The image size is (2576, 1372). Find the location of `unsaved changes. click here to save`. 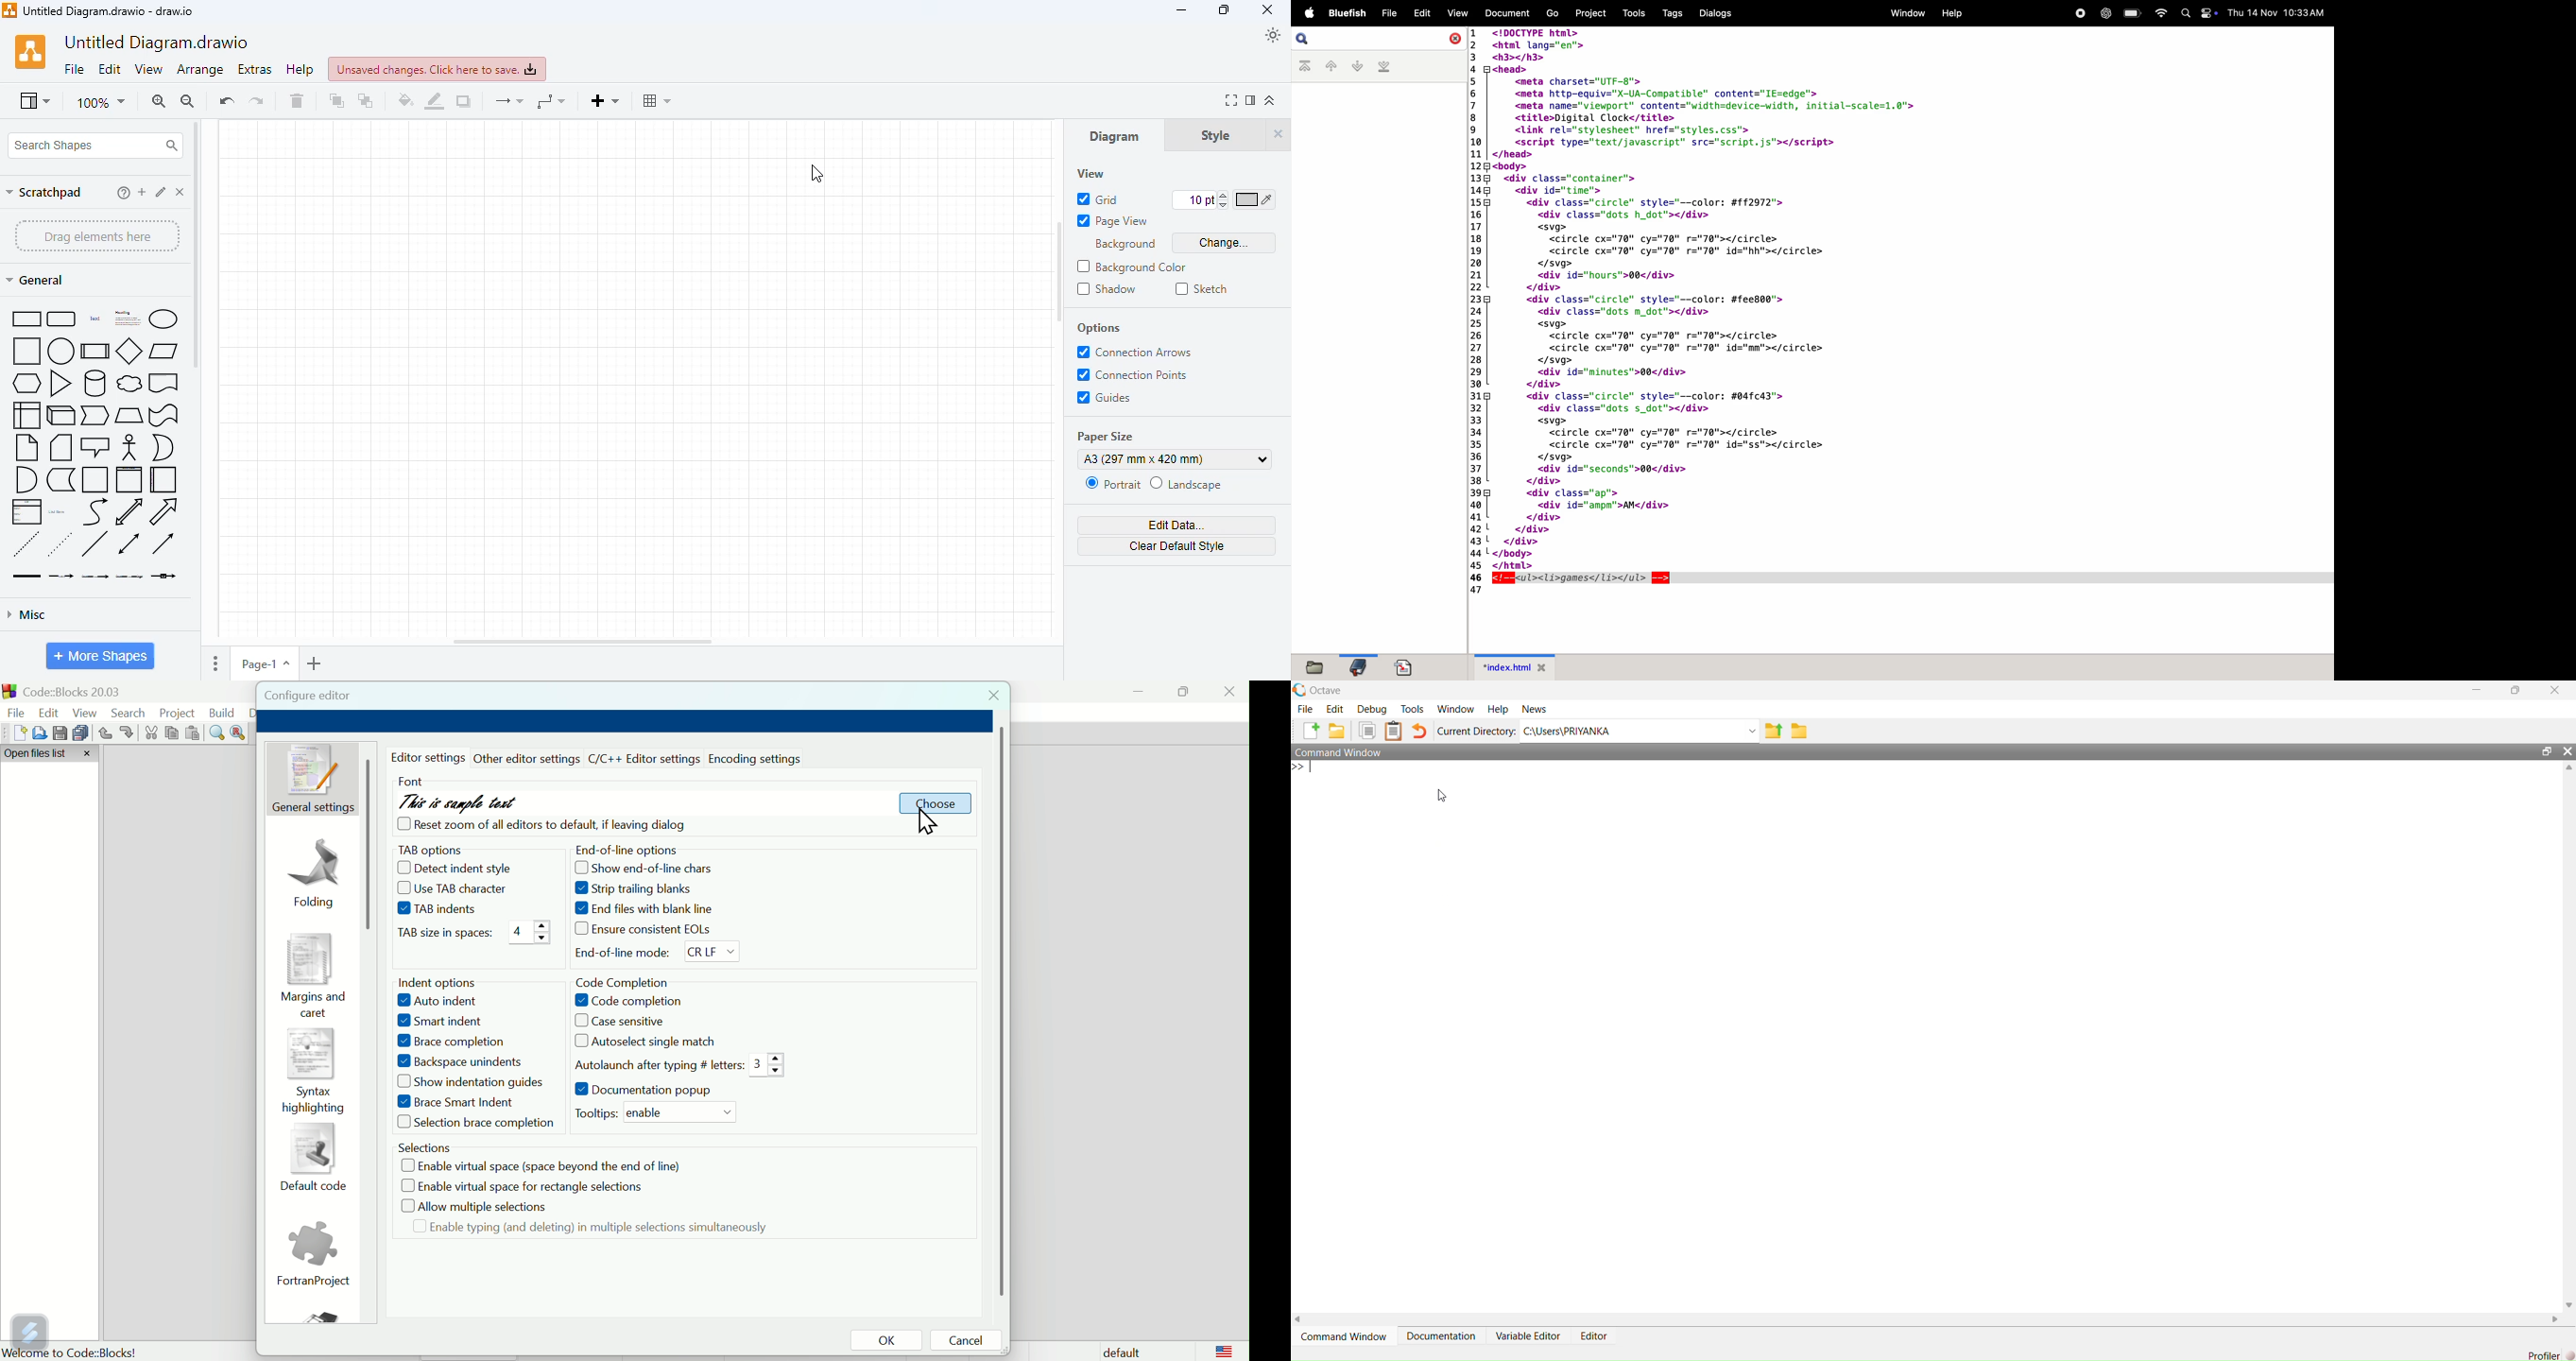

unsaved changes. click here to save is located at coordinates (438, 69).